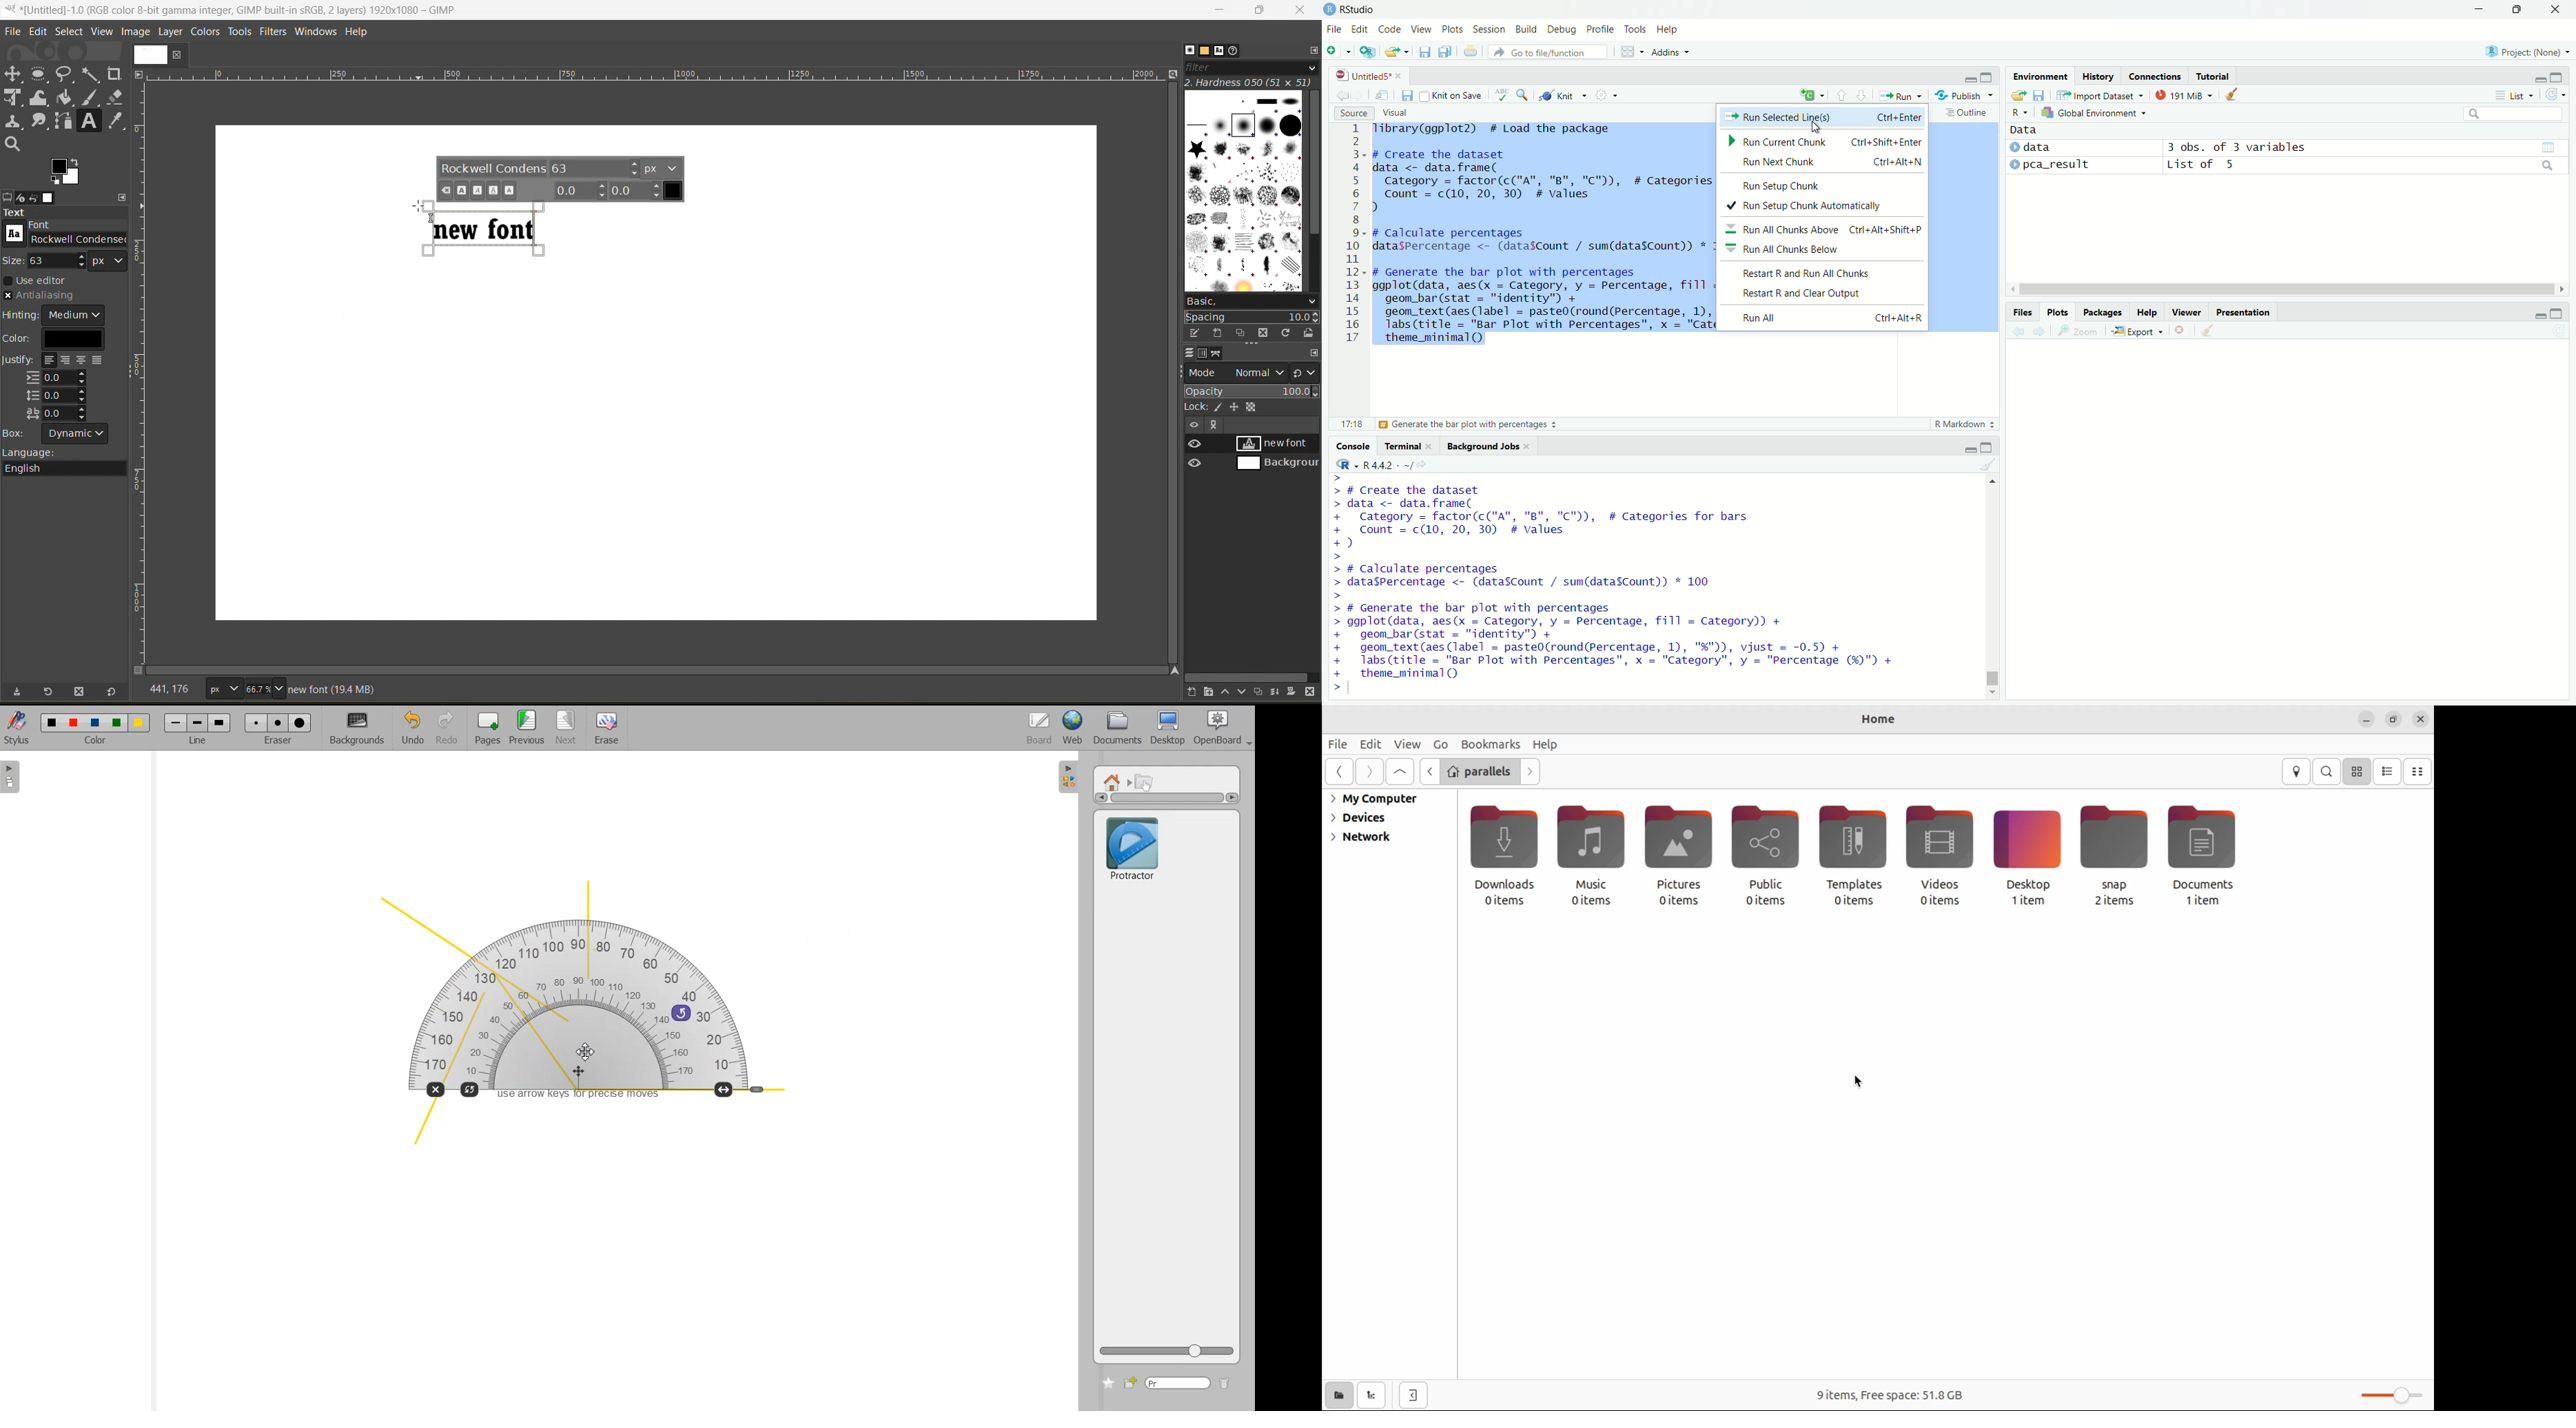 Image resolution: width=2576 pixels, height=1428 pixels. Describe the element at coordinates (2058, 312) in the screenshot. I see `Plots` at that location.